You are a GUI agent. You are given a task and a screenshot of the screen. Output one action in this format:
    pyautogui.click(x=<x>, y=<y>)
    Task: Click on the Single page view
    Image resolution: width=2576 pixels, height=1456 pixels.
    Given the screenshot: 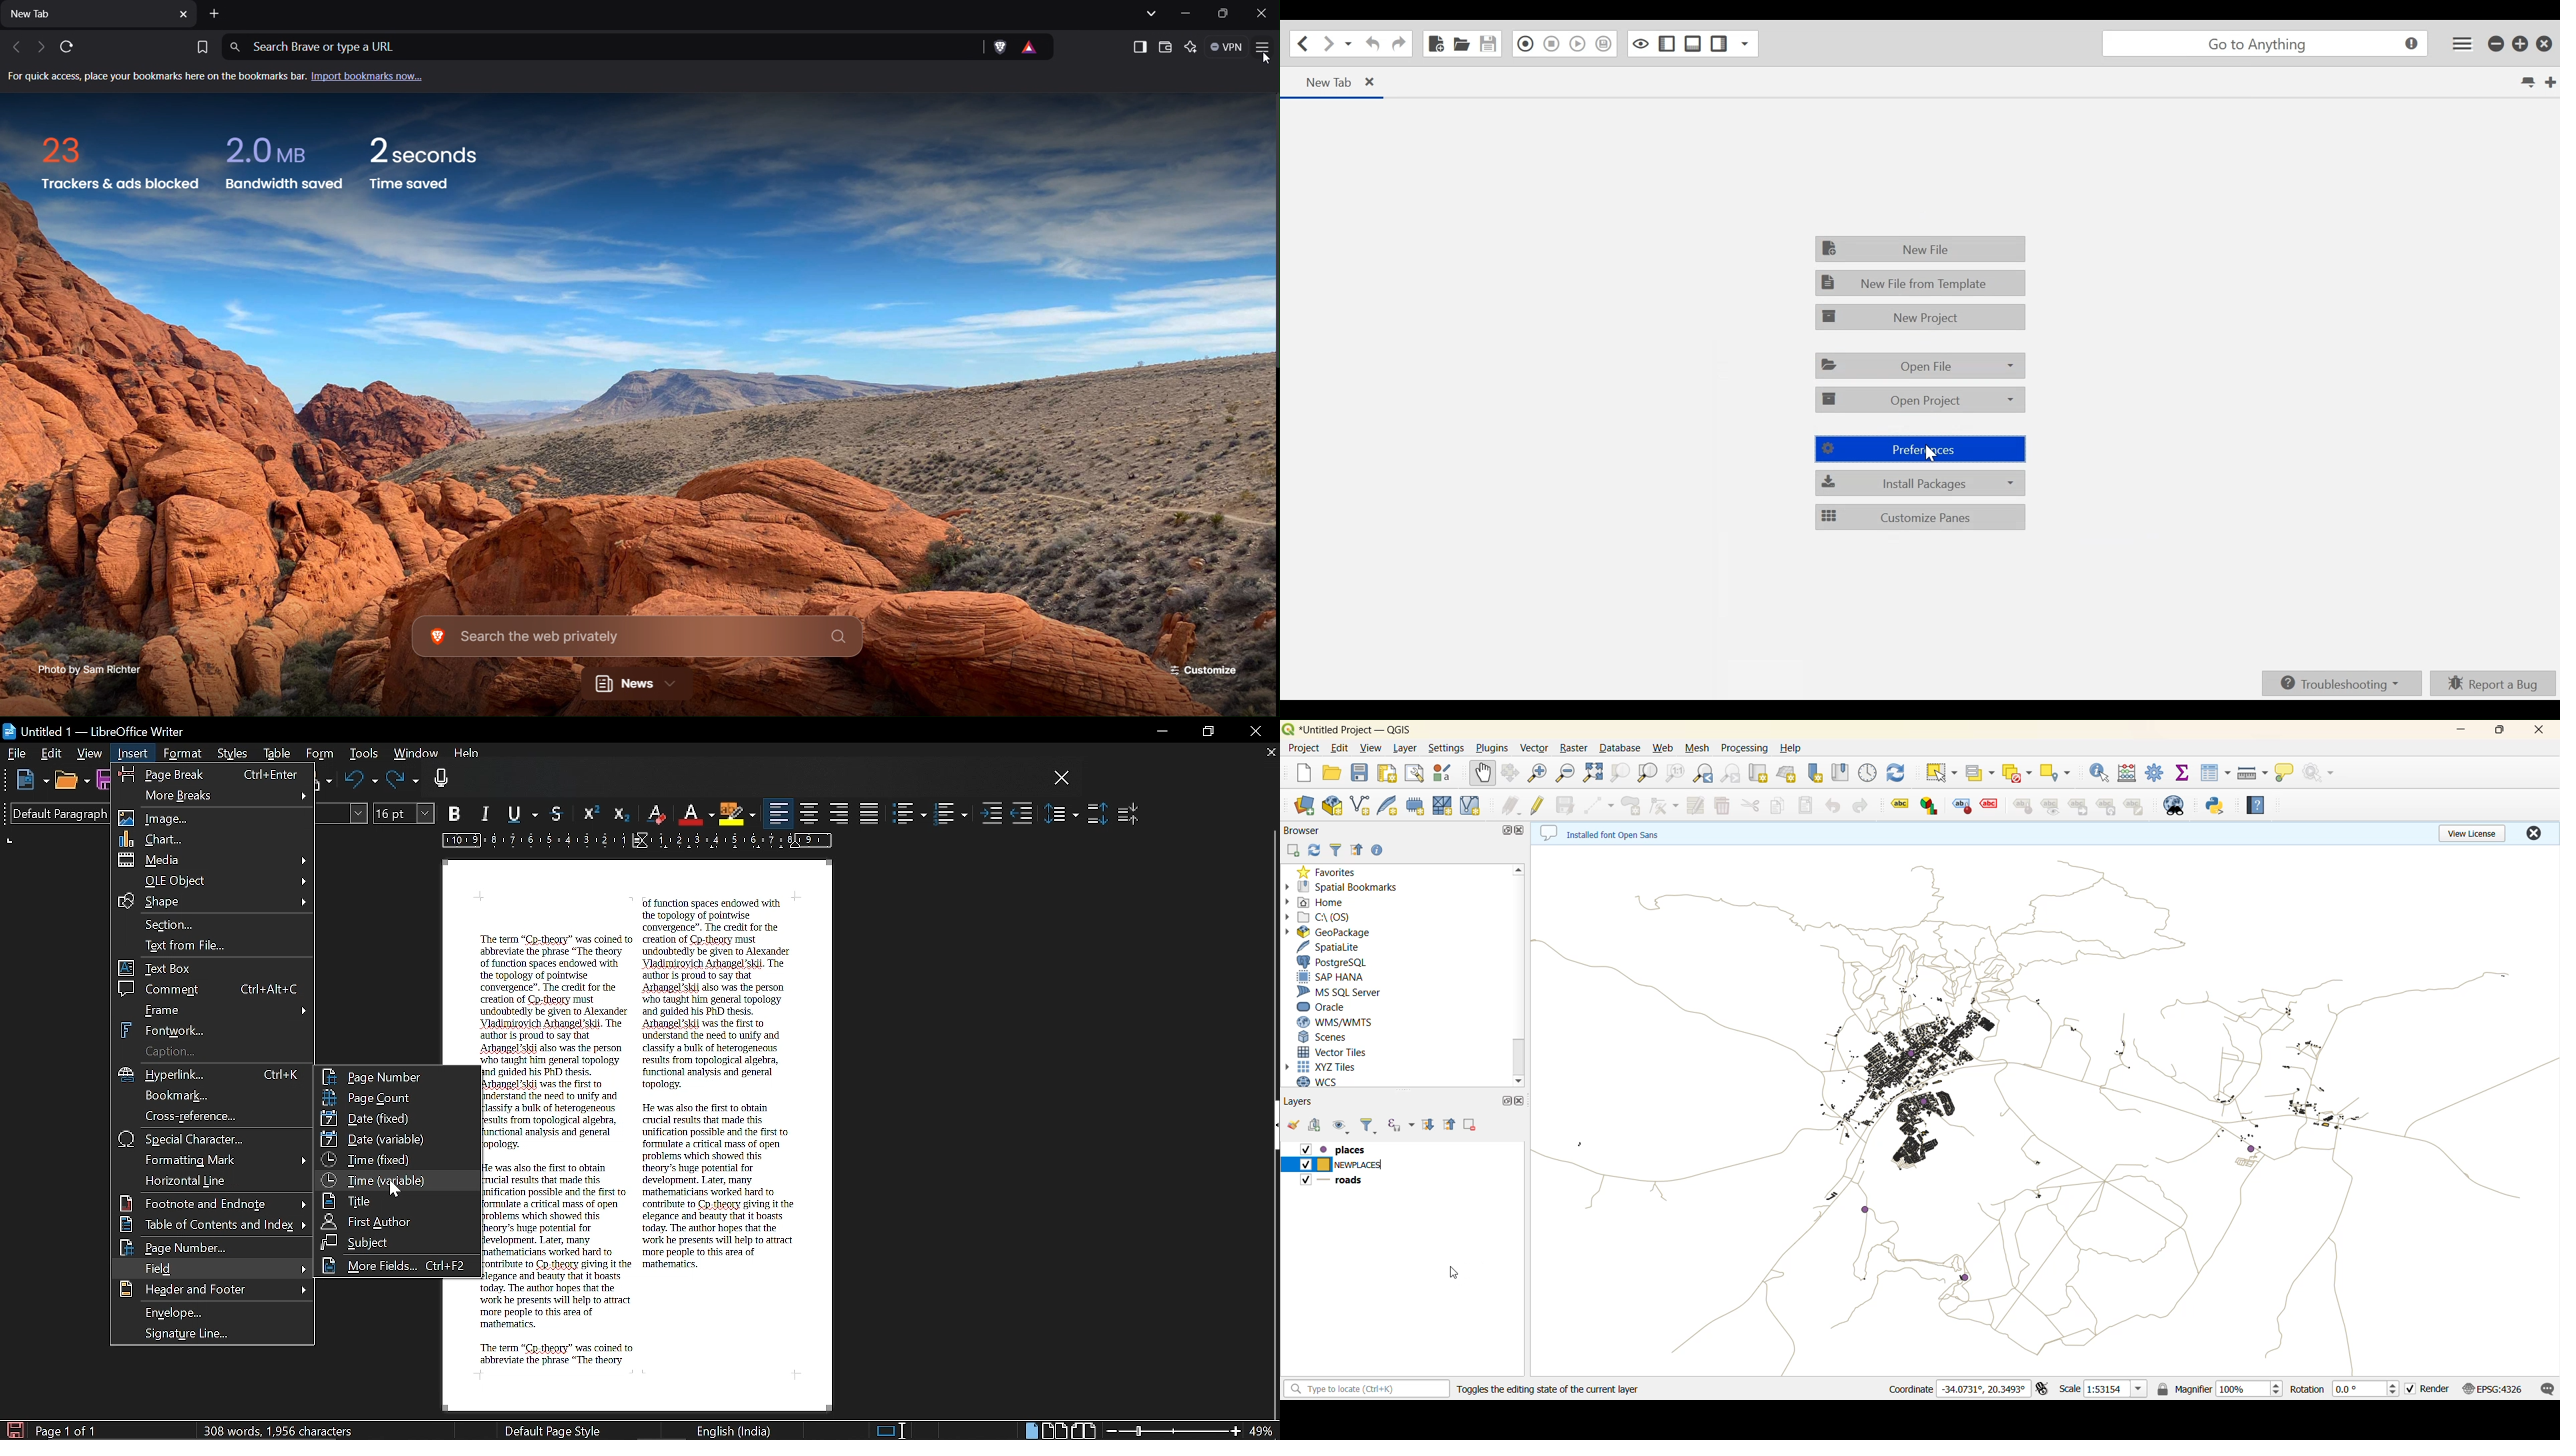 What is the action you would take?
    pyautogui.click(x=1030, y=1431)
    